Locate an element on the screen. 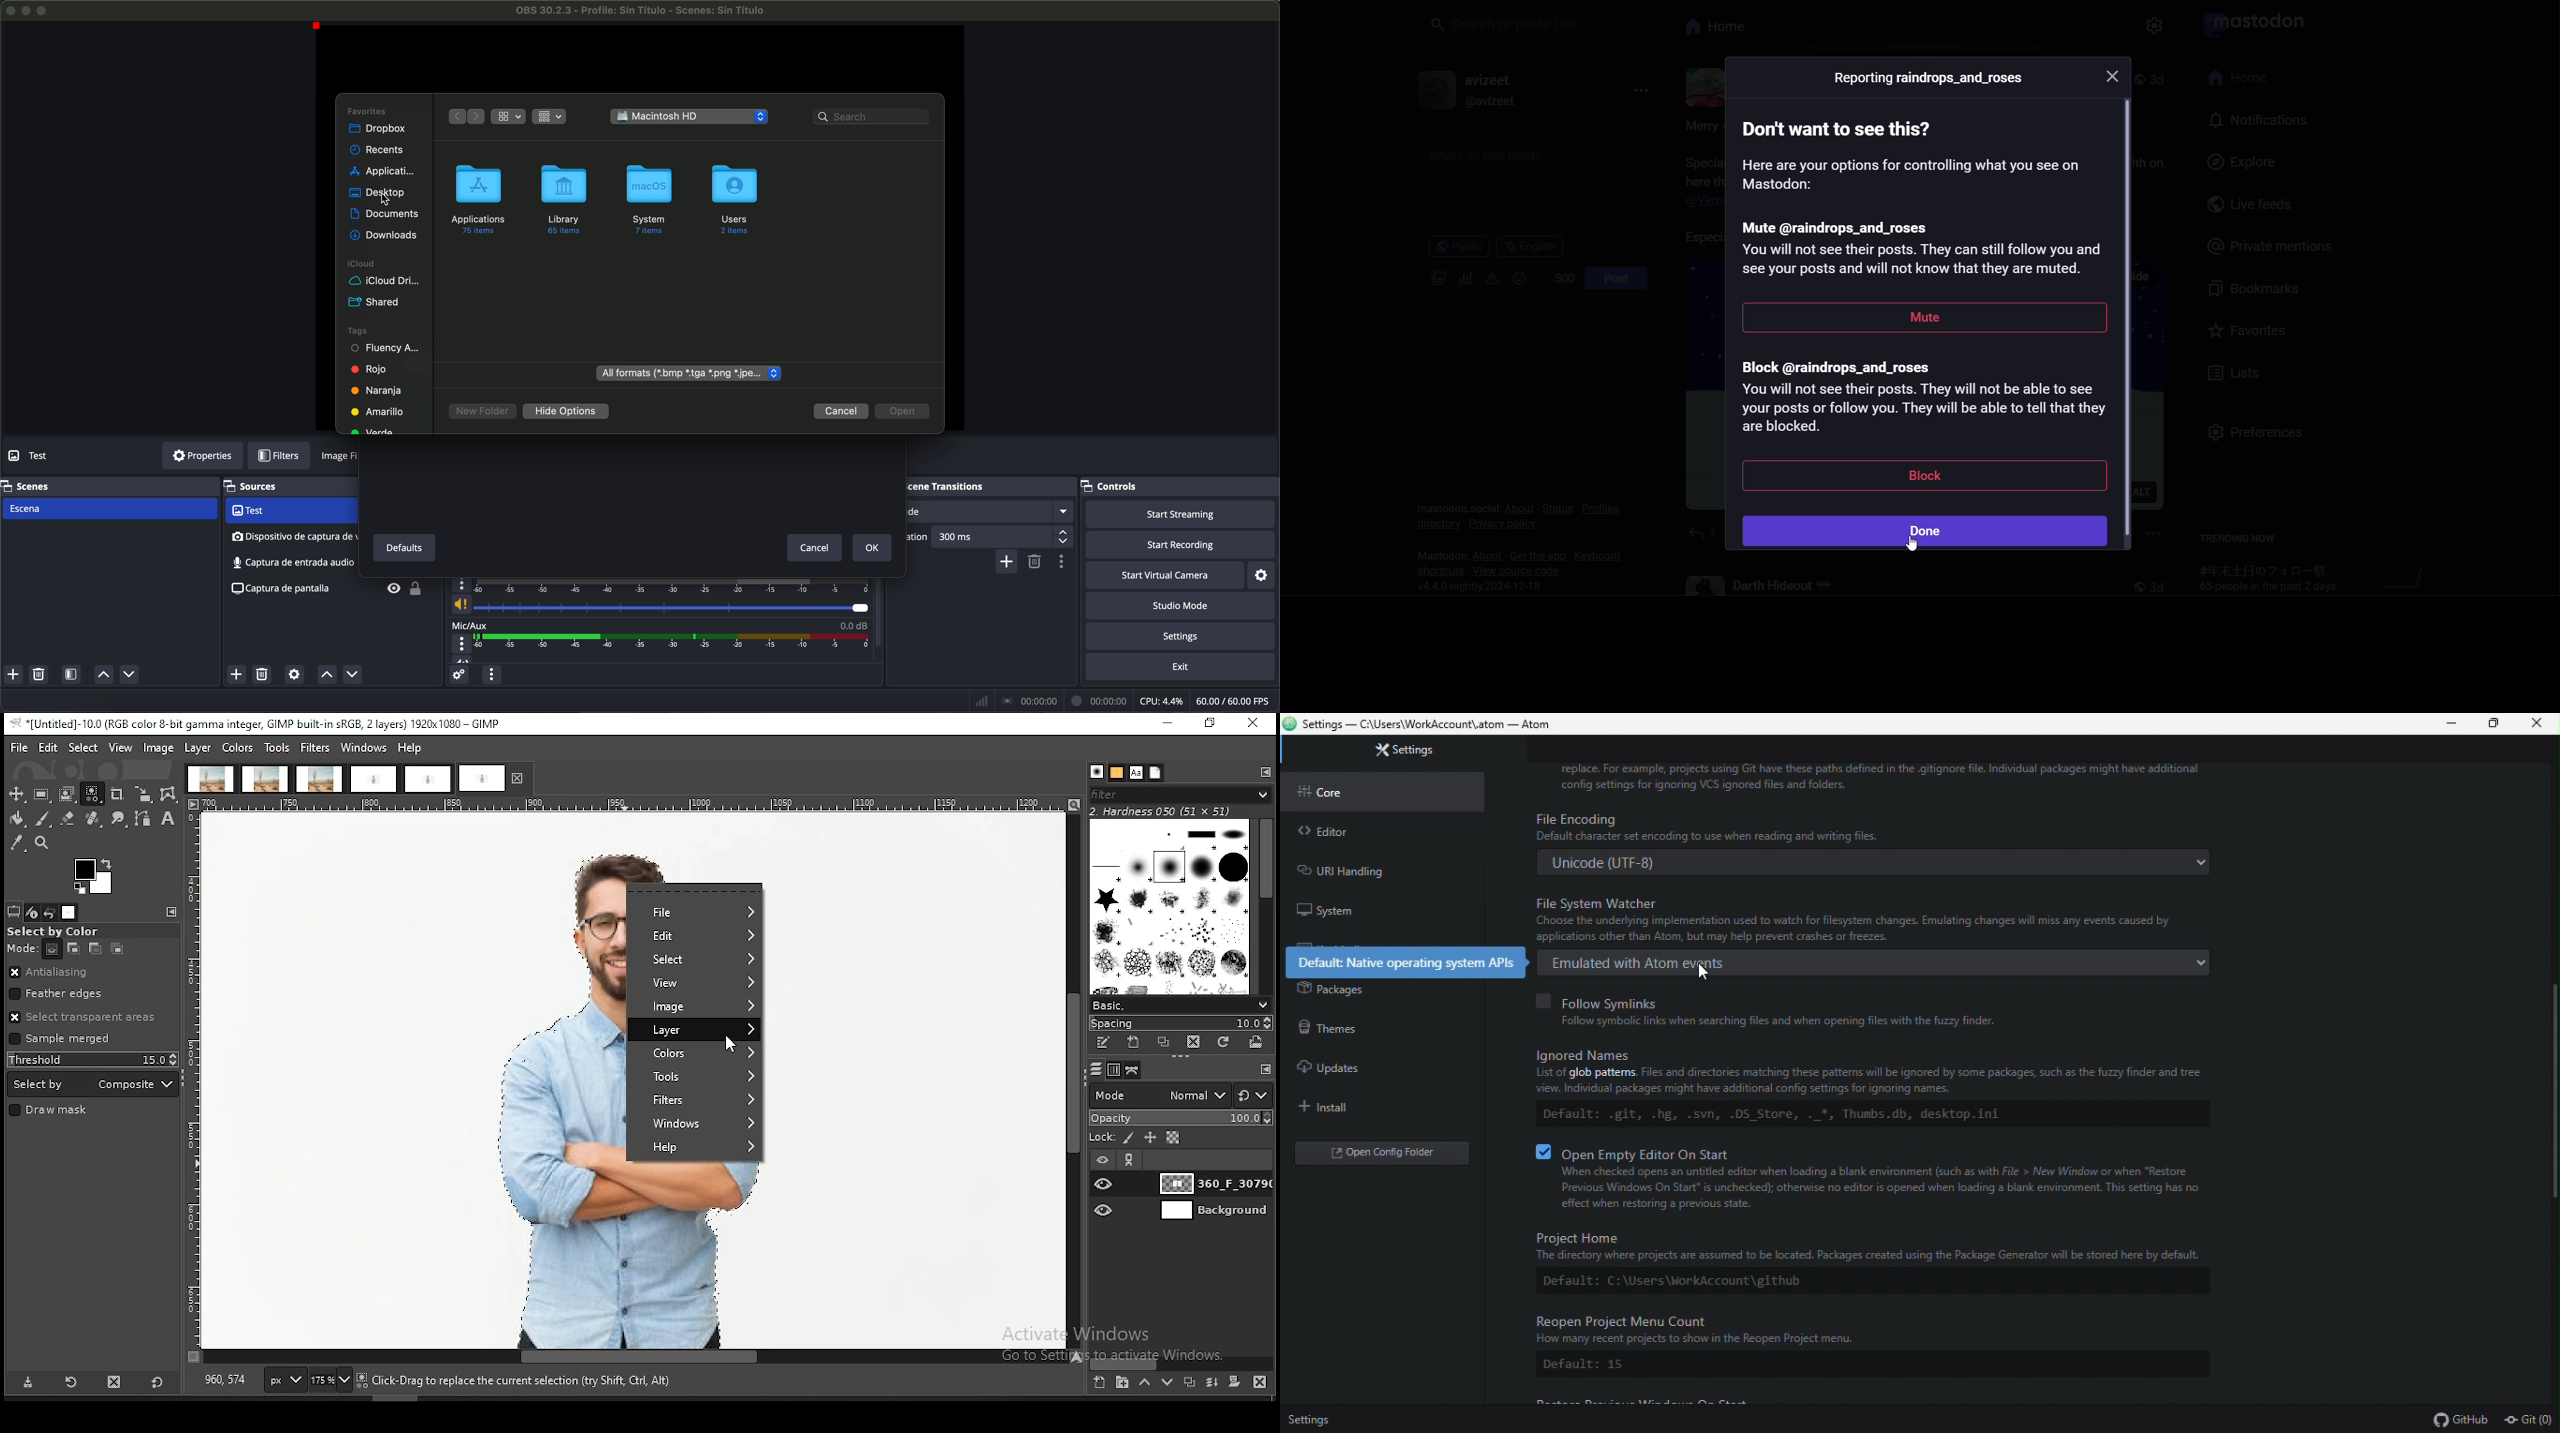 Image resolution: width=2576 pixels, height=1456 pixels. shared is located at coordinates (372, 302).